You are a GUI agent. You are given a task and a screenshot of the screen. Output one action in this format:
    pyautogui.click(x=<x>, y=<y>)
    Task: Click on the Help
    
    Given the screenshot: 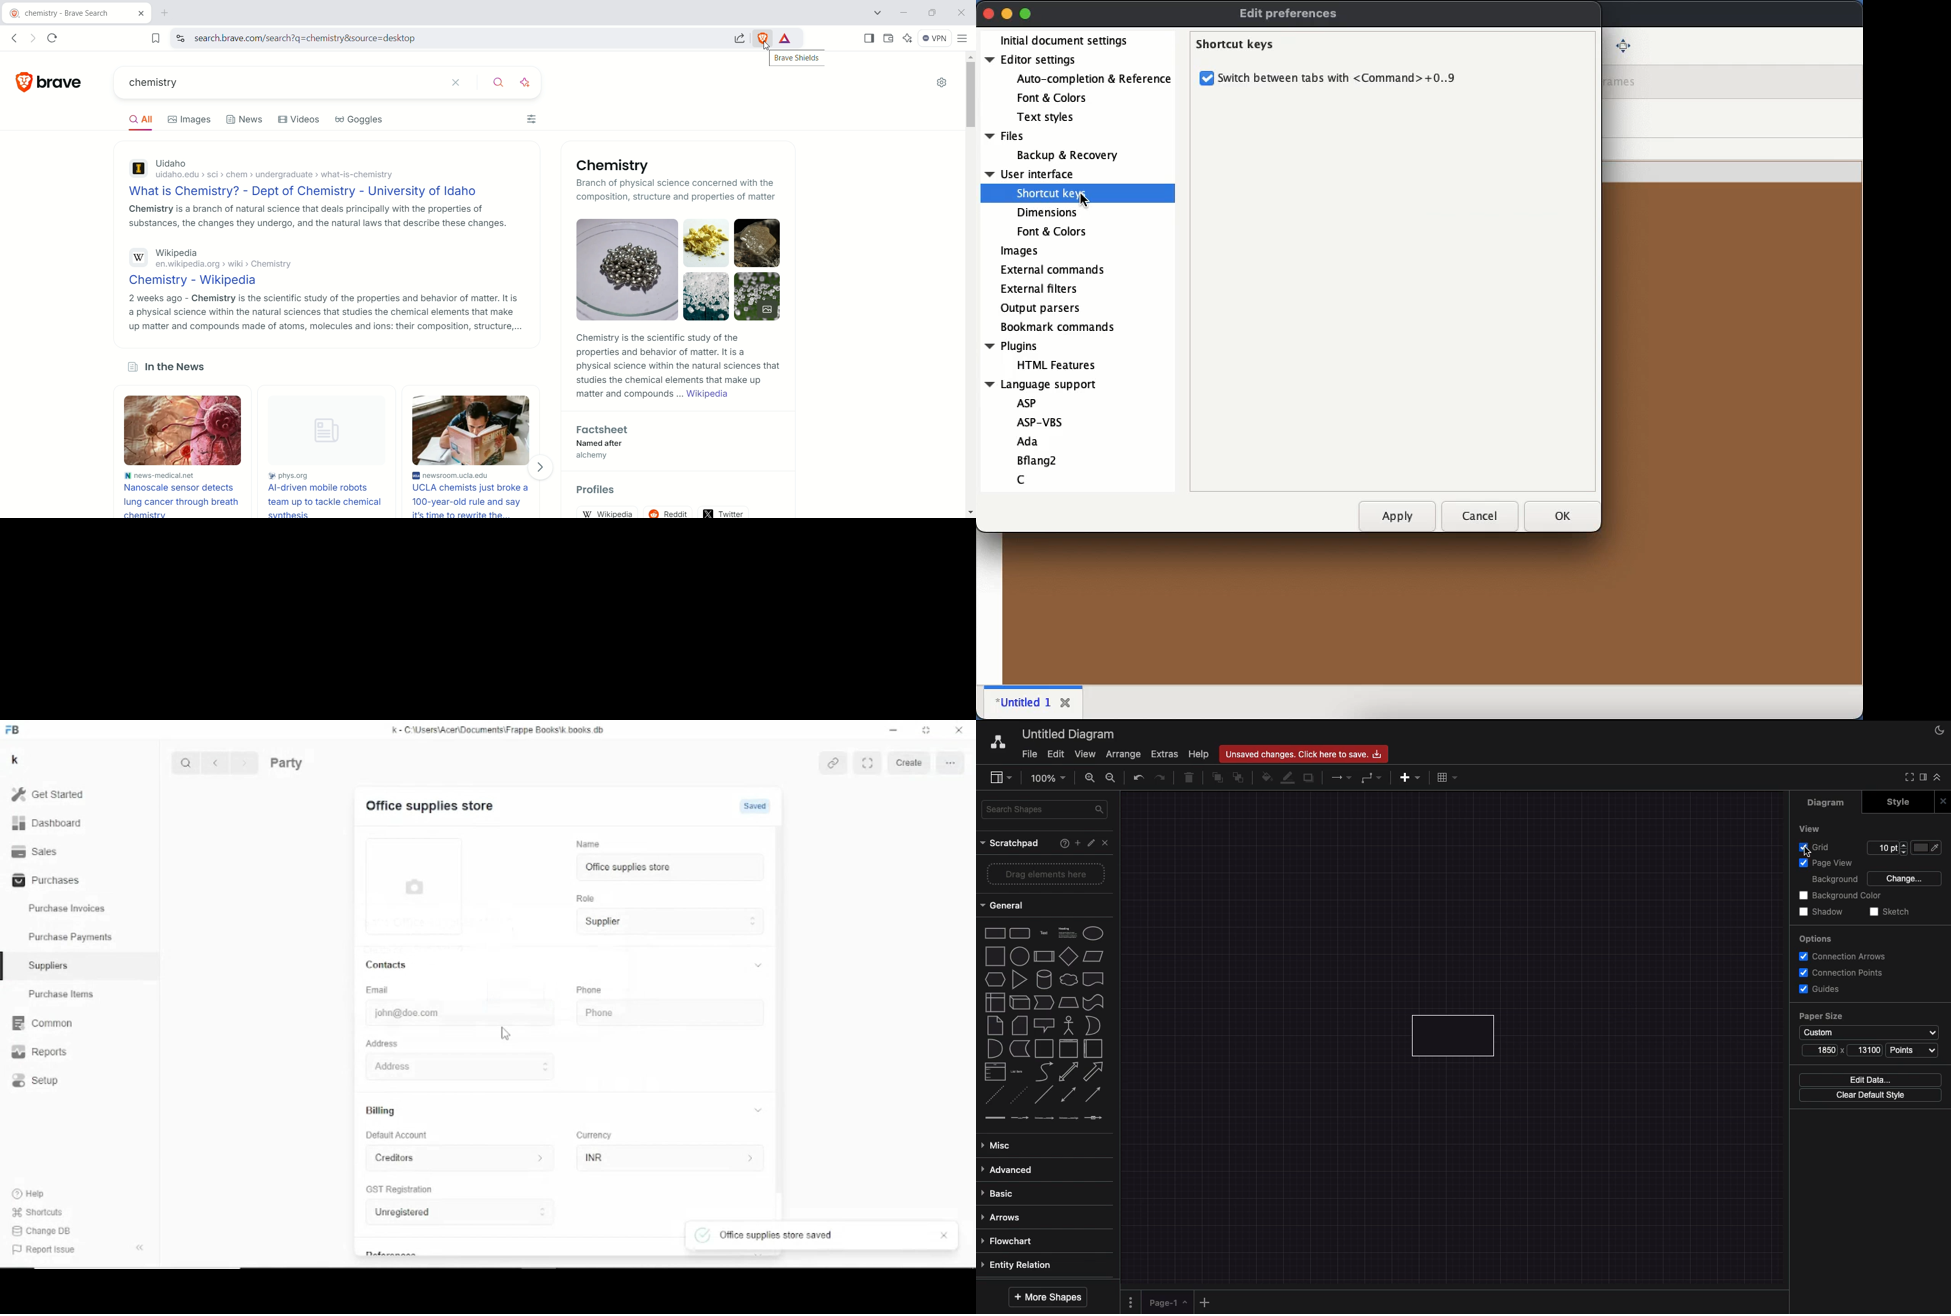 What is the action you would take?
    pyautogui.click(x=1197, y=754)
    